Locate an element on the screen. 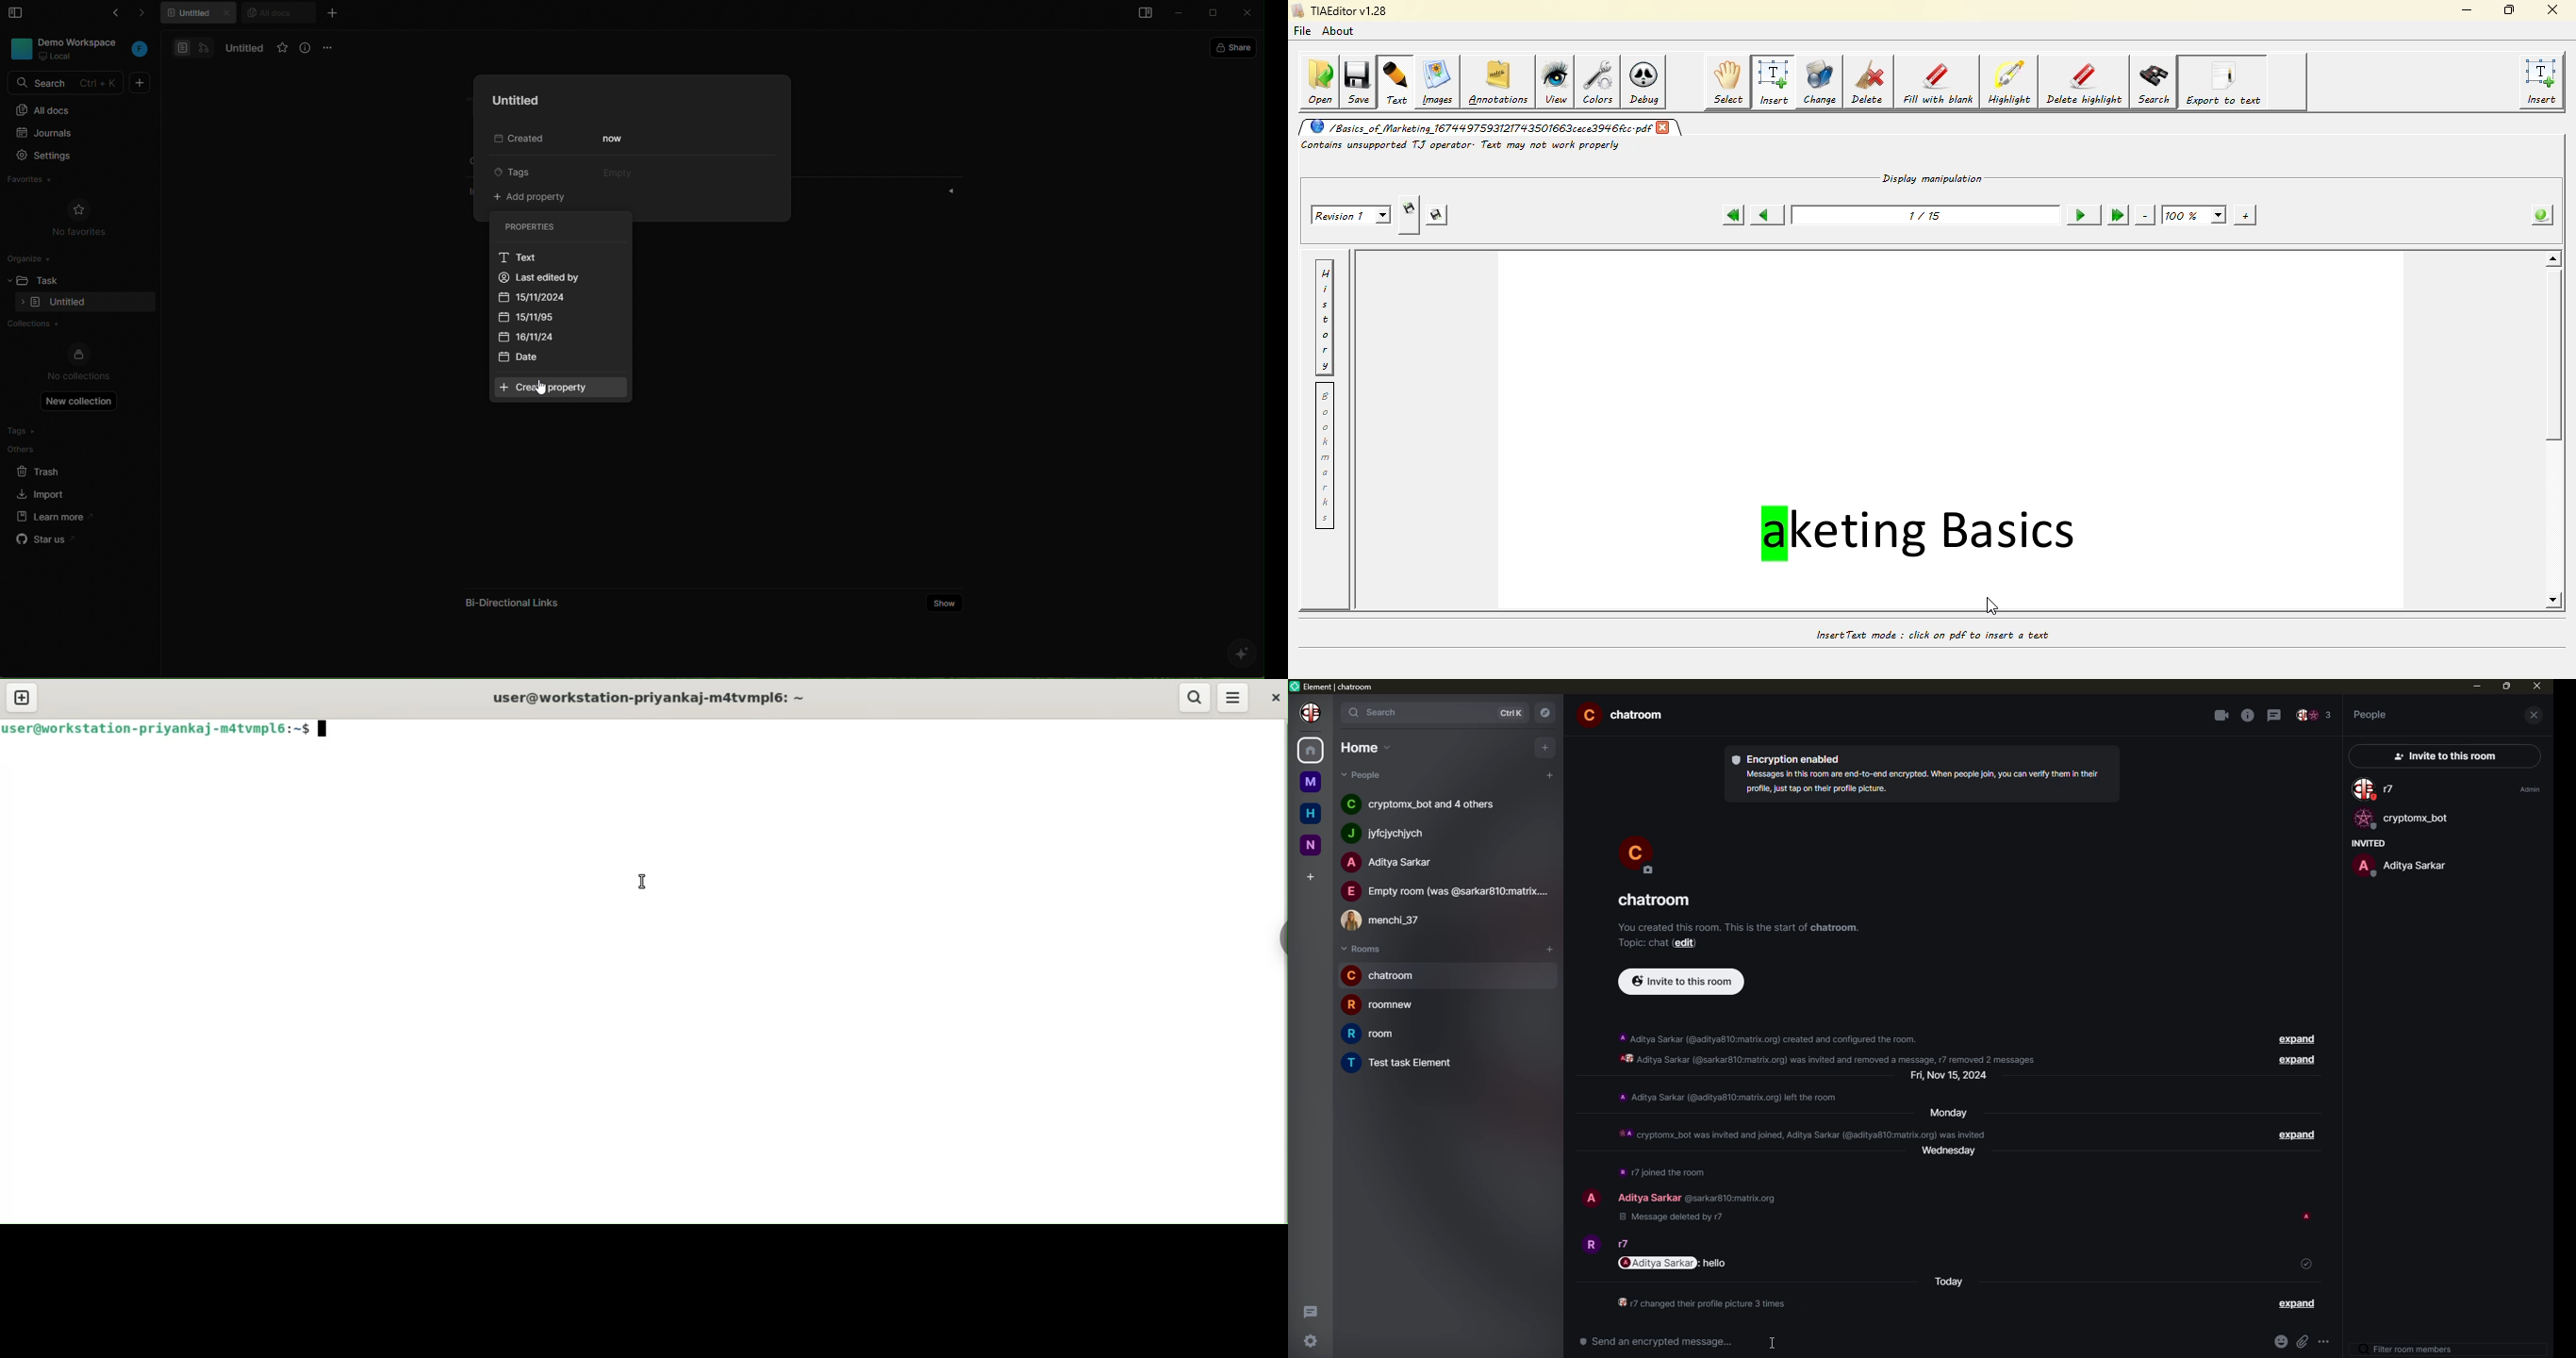 This screenshot has width=2576, height=1372. room is located at coordinates (1382, 1003).